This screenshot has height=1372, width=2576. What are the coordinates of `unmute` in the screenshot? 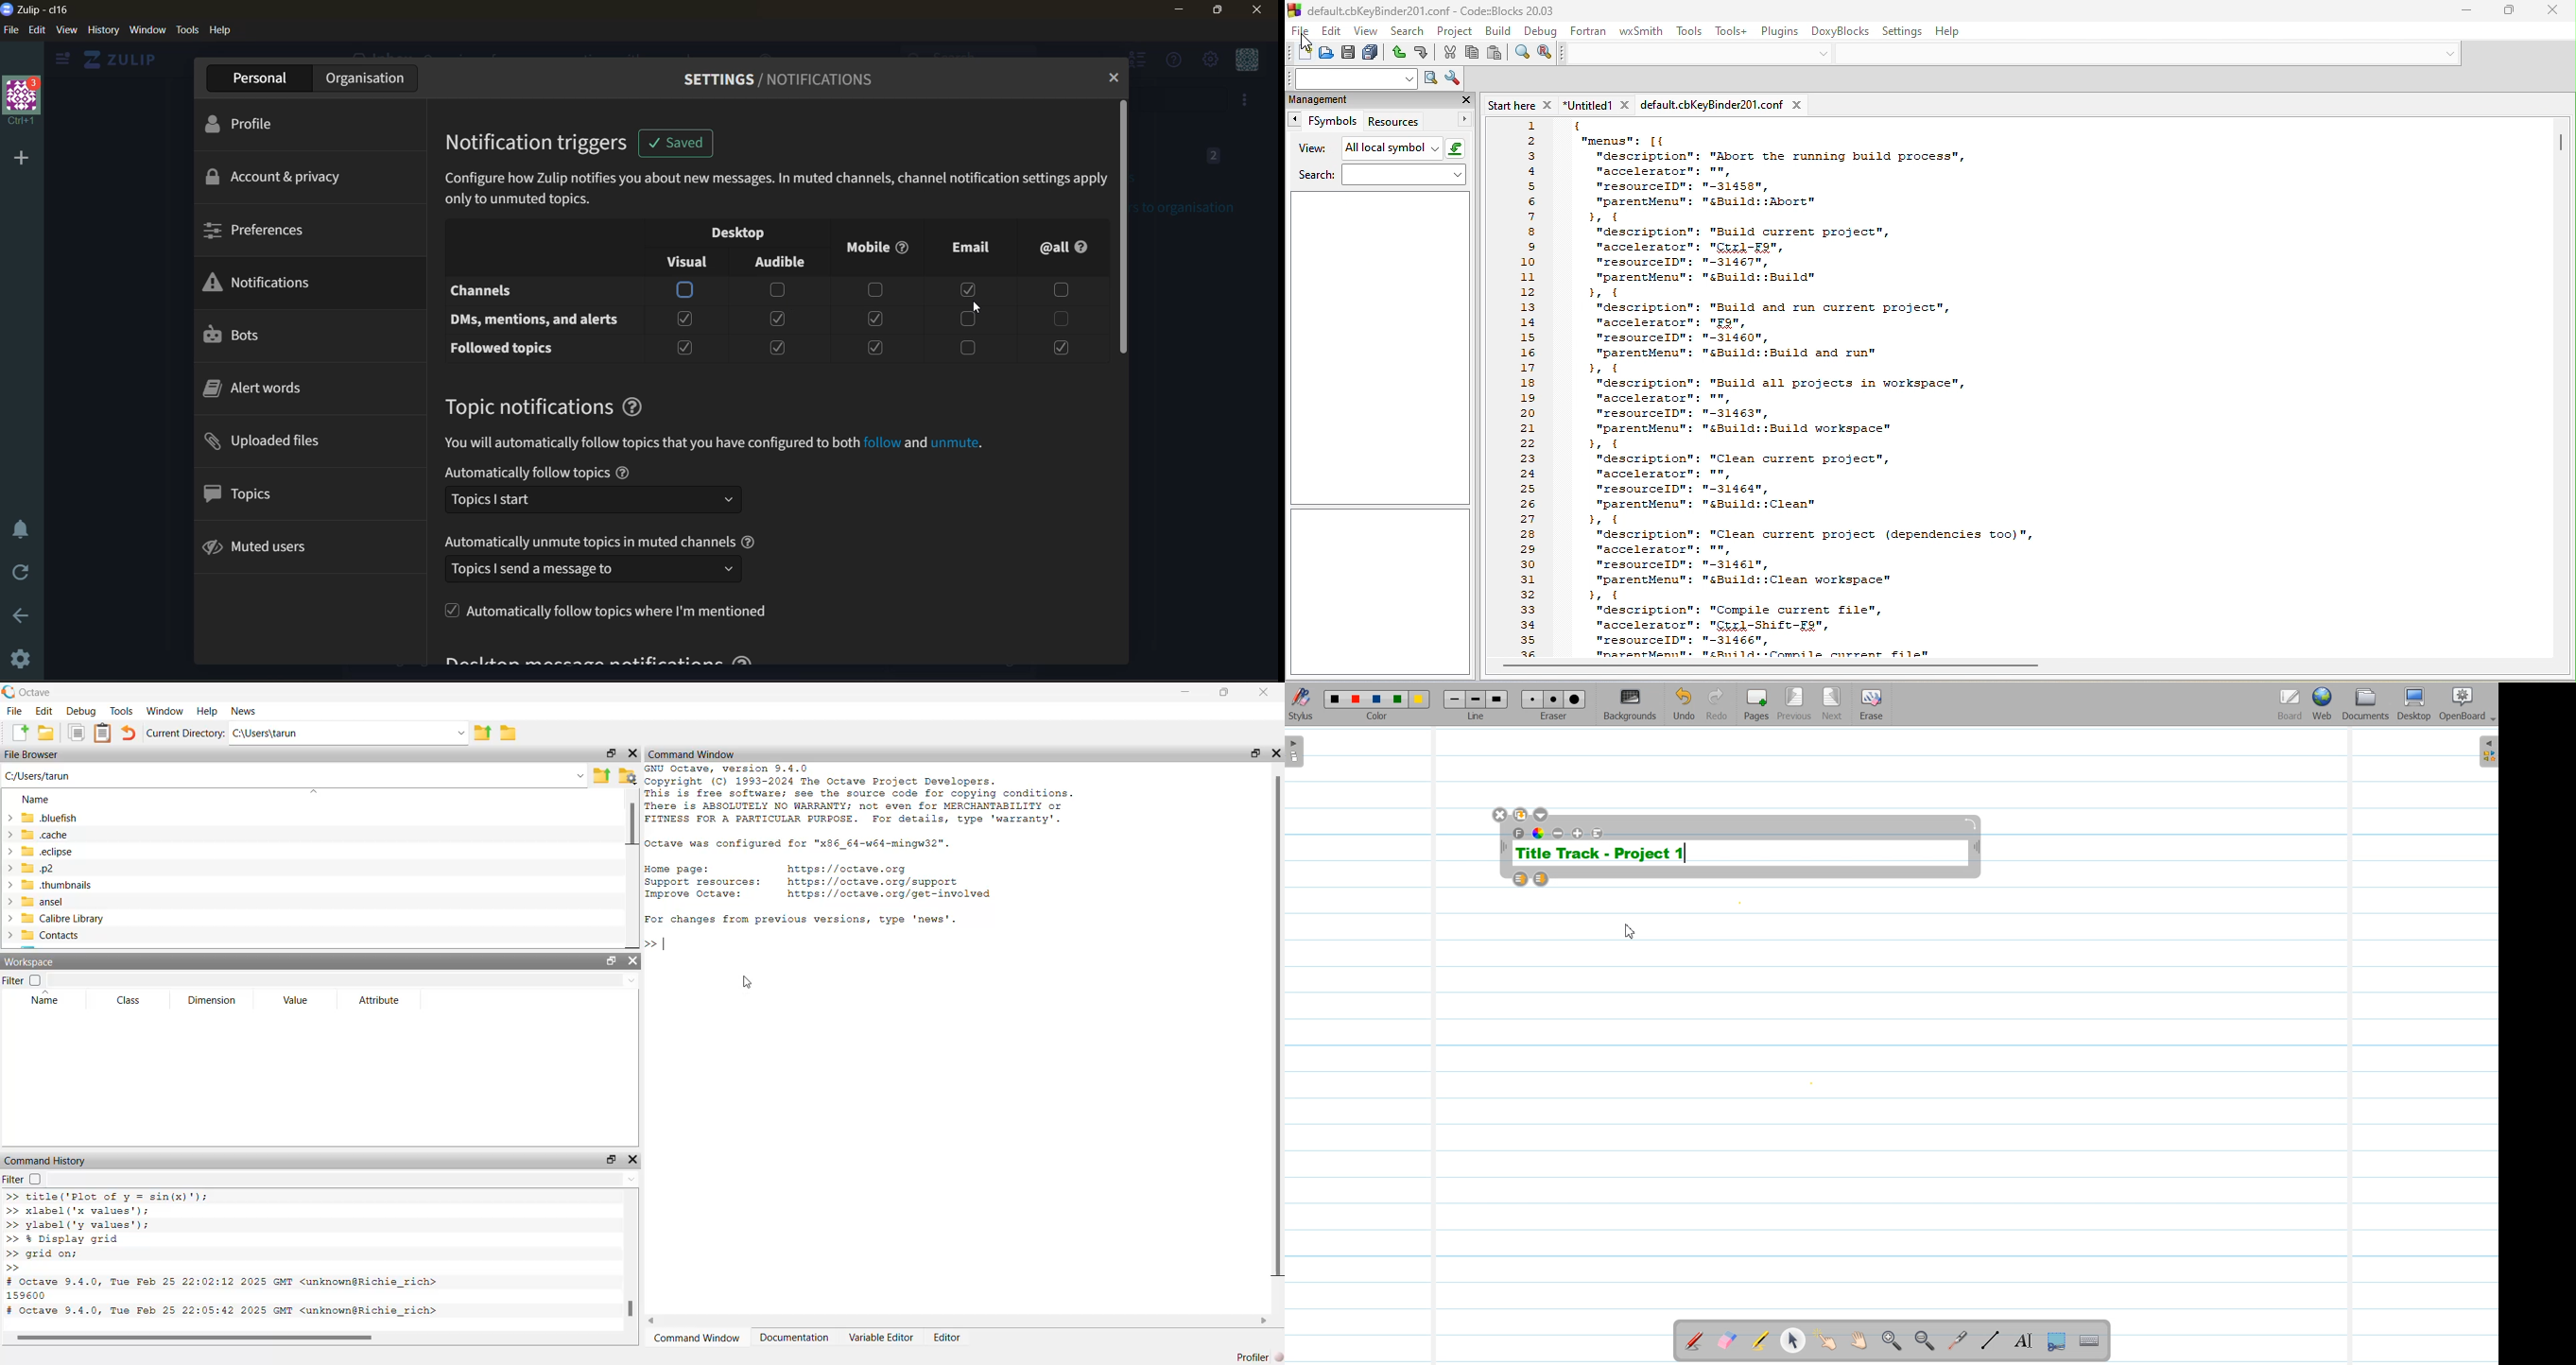 It's located at (956, 444).